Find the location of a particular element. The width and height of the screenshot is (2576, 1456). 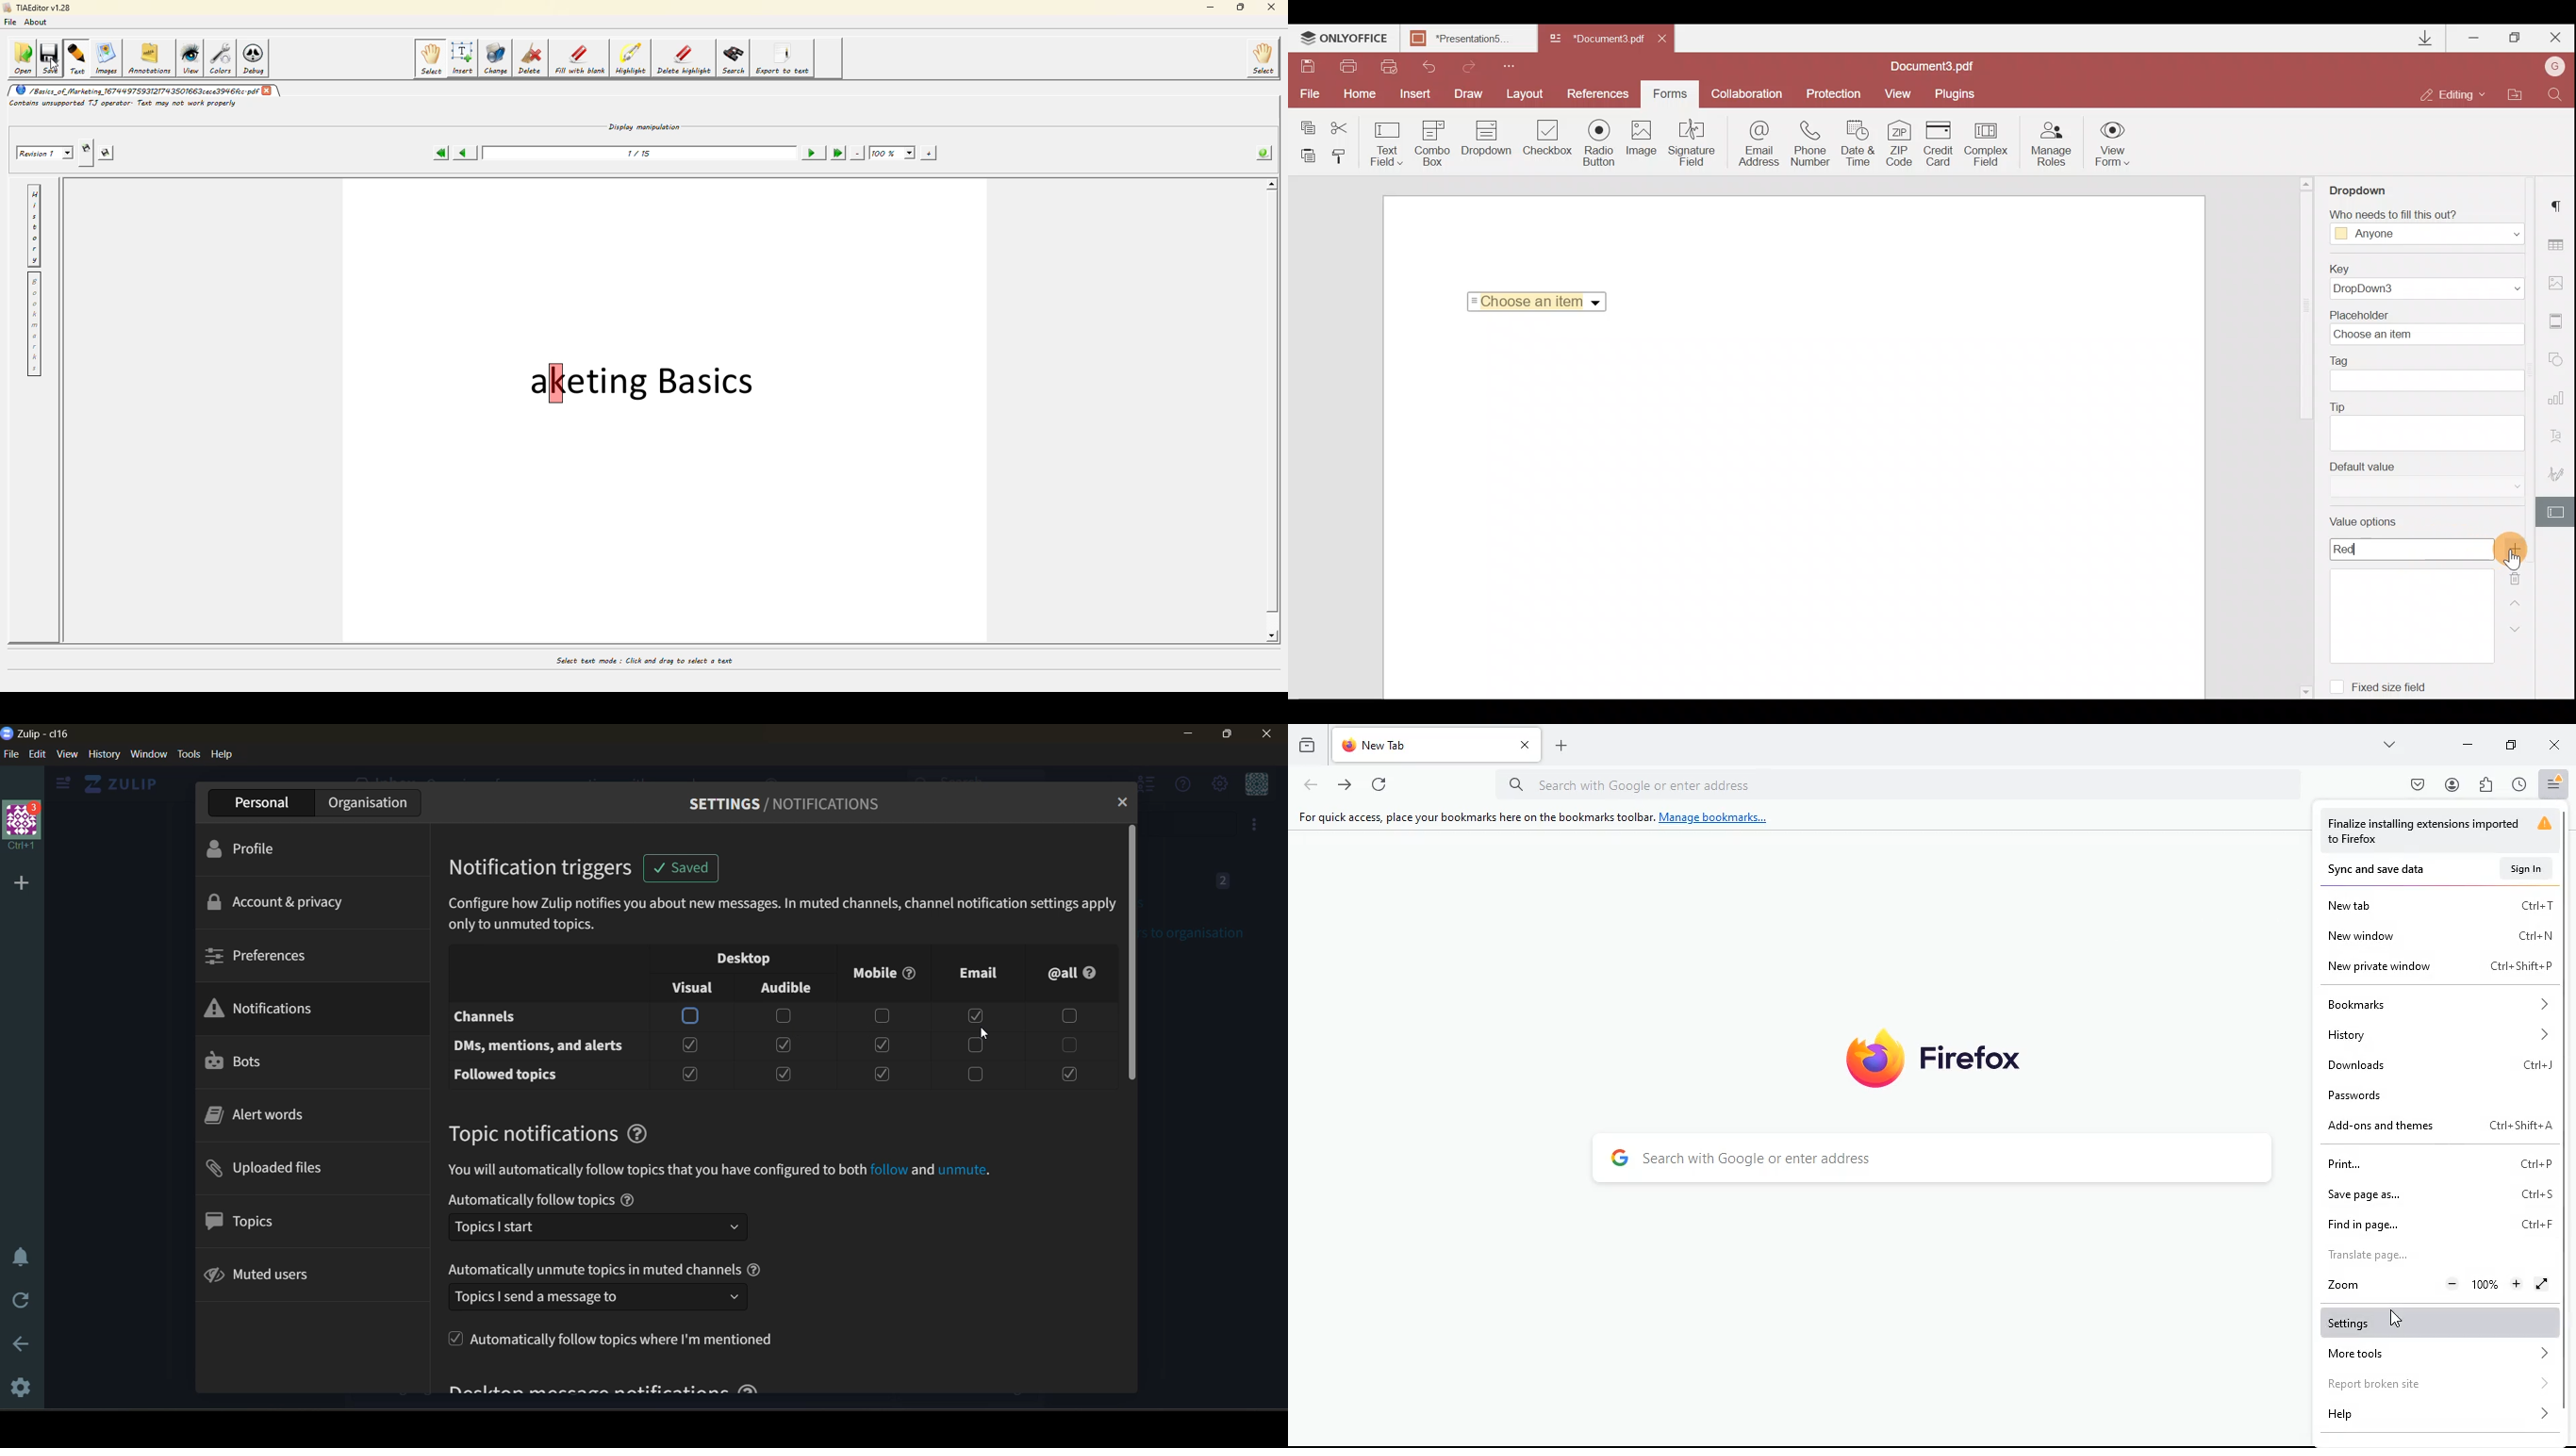

close is located at coordinates (1269, 734).